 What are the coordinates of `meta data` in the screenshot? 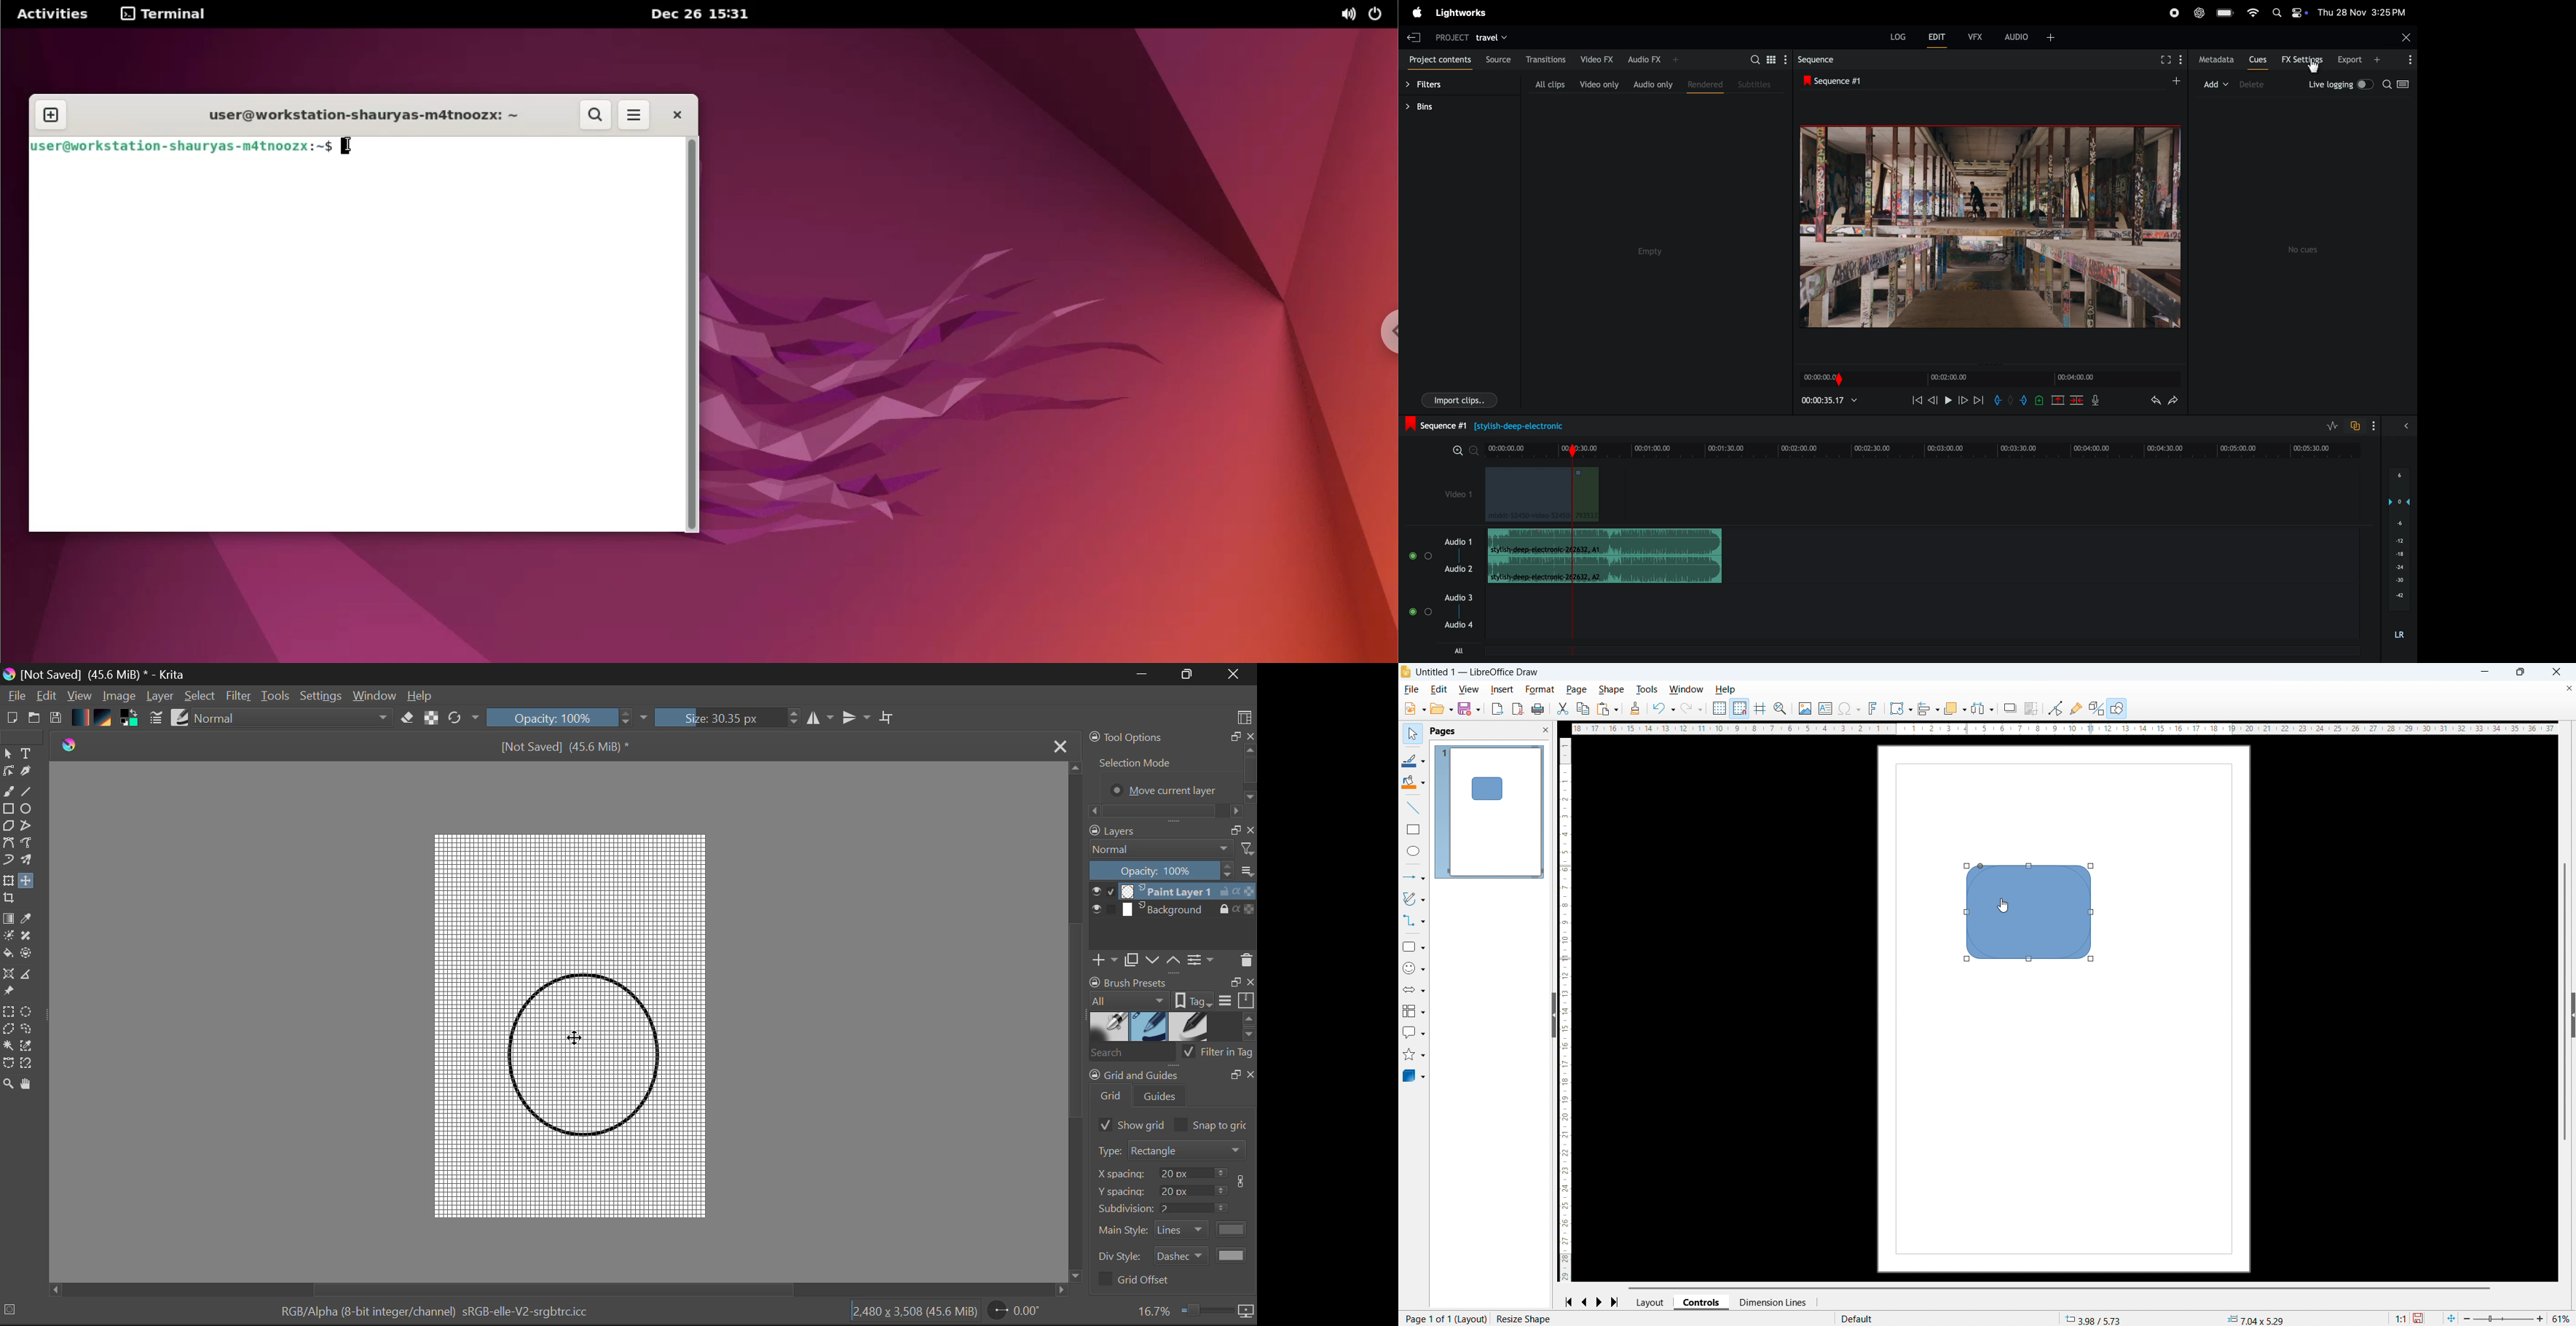 It's located at (2216, 60).